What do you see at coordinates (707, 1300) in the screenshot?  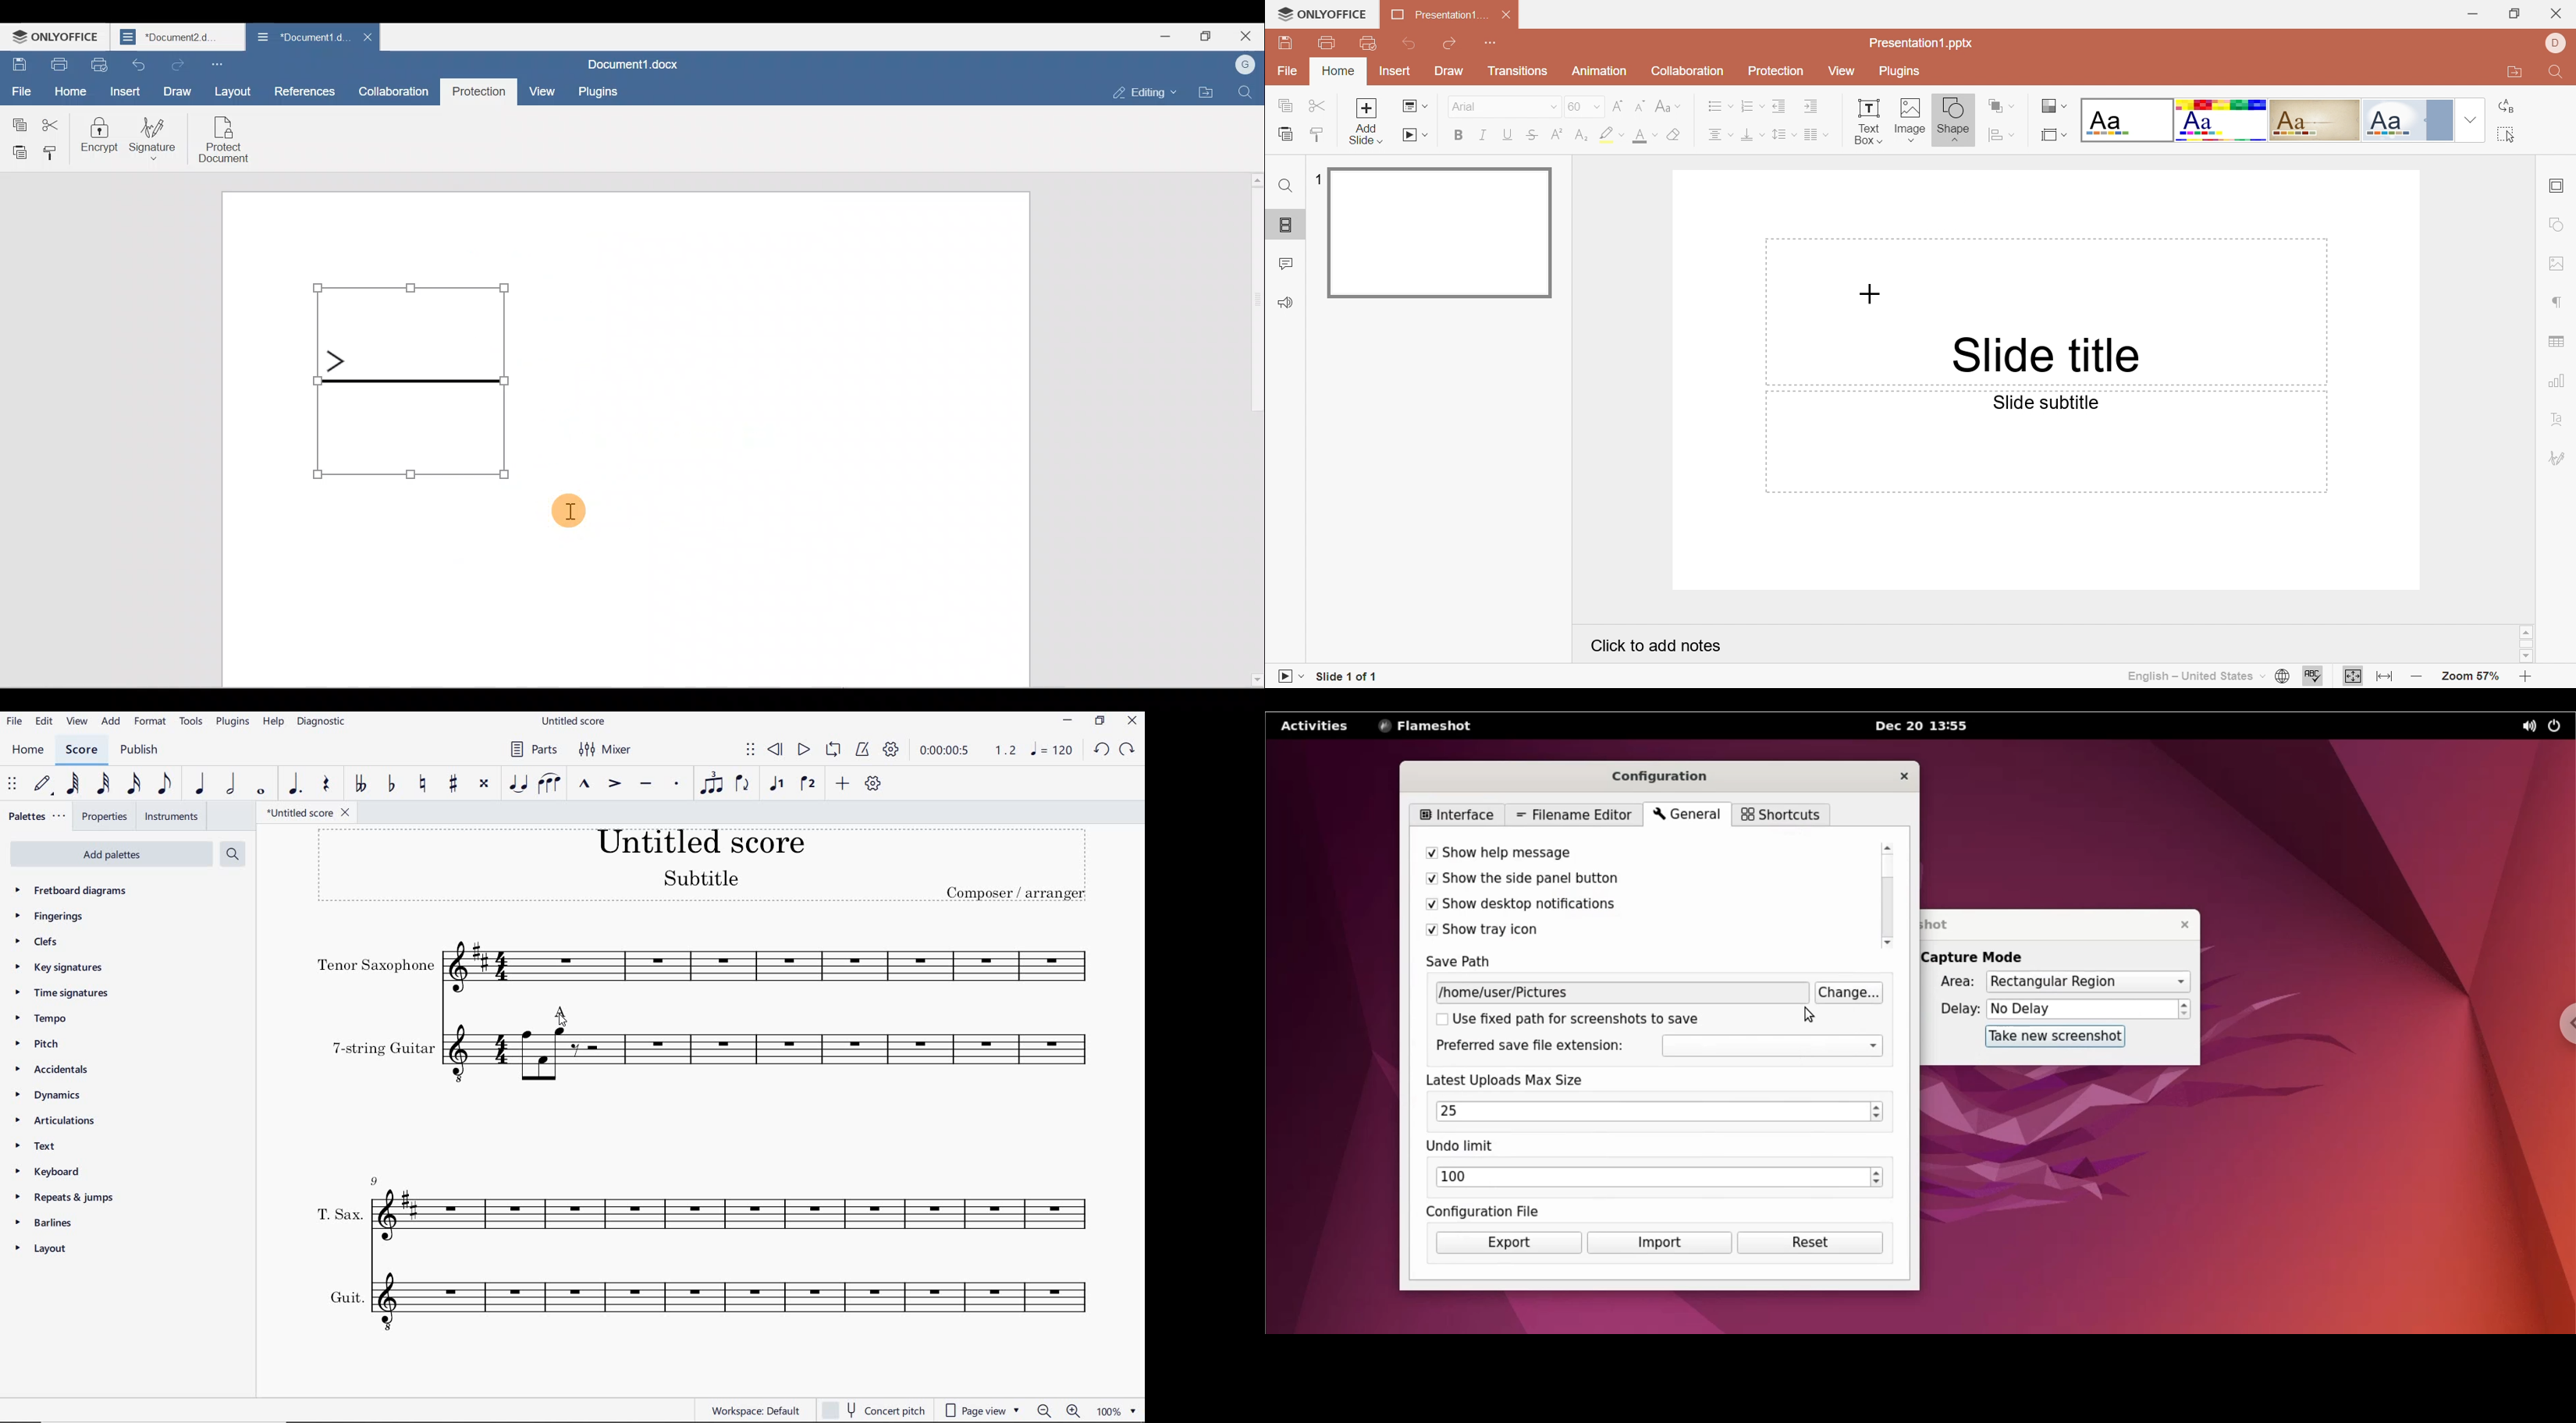 I see `INSTRUMENT: GUIT` at bounding box center [707, 1300].